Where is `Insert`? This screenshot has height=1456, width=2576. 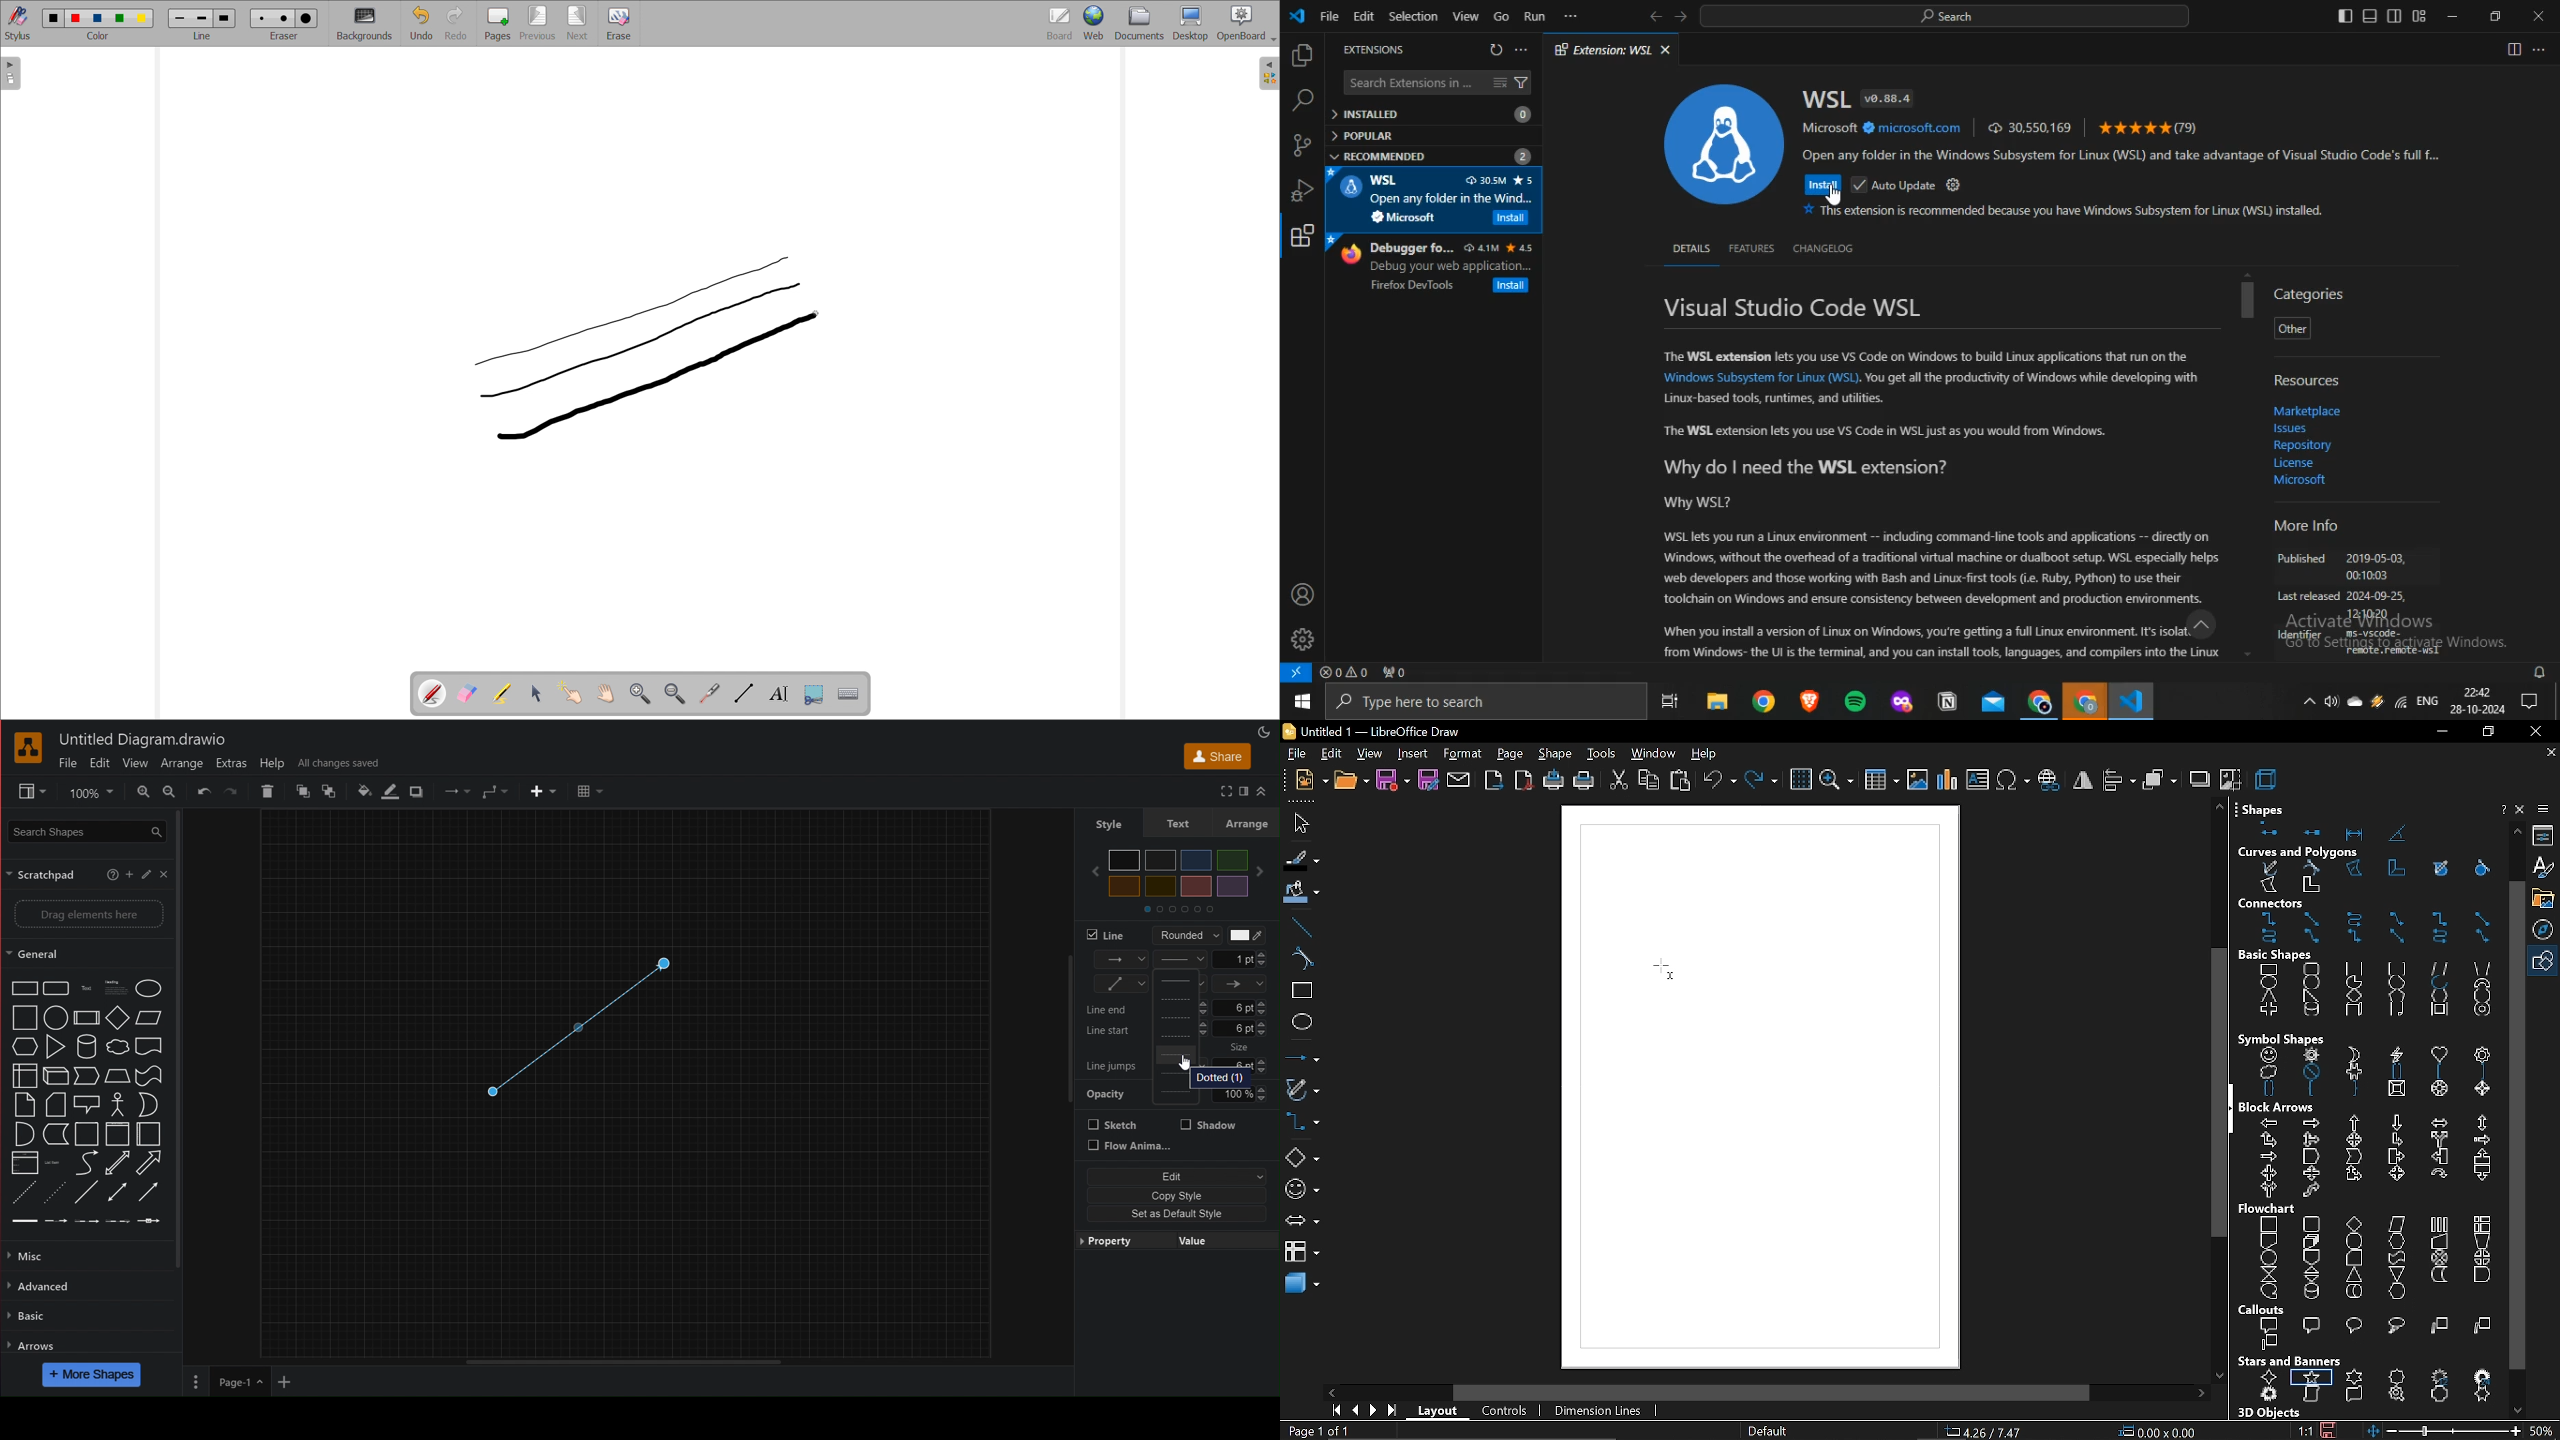
Insert is located at coordinates (542, 791).